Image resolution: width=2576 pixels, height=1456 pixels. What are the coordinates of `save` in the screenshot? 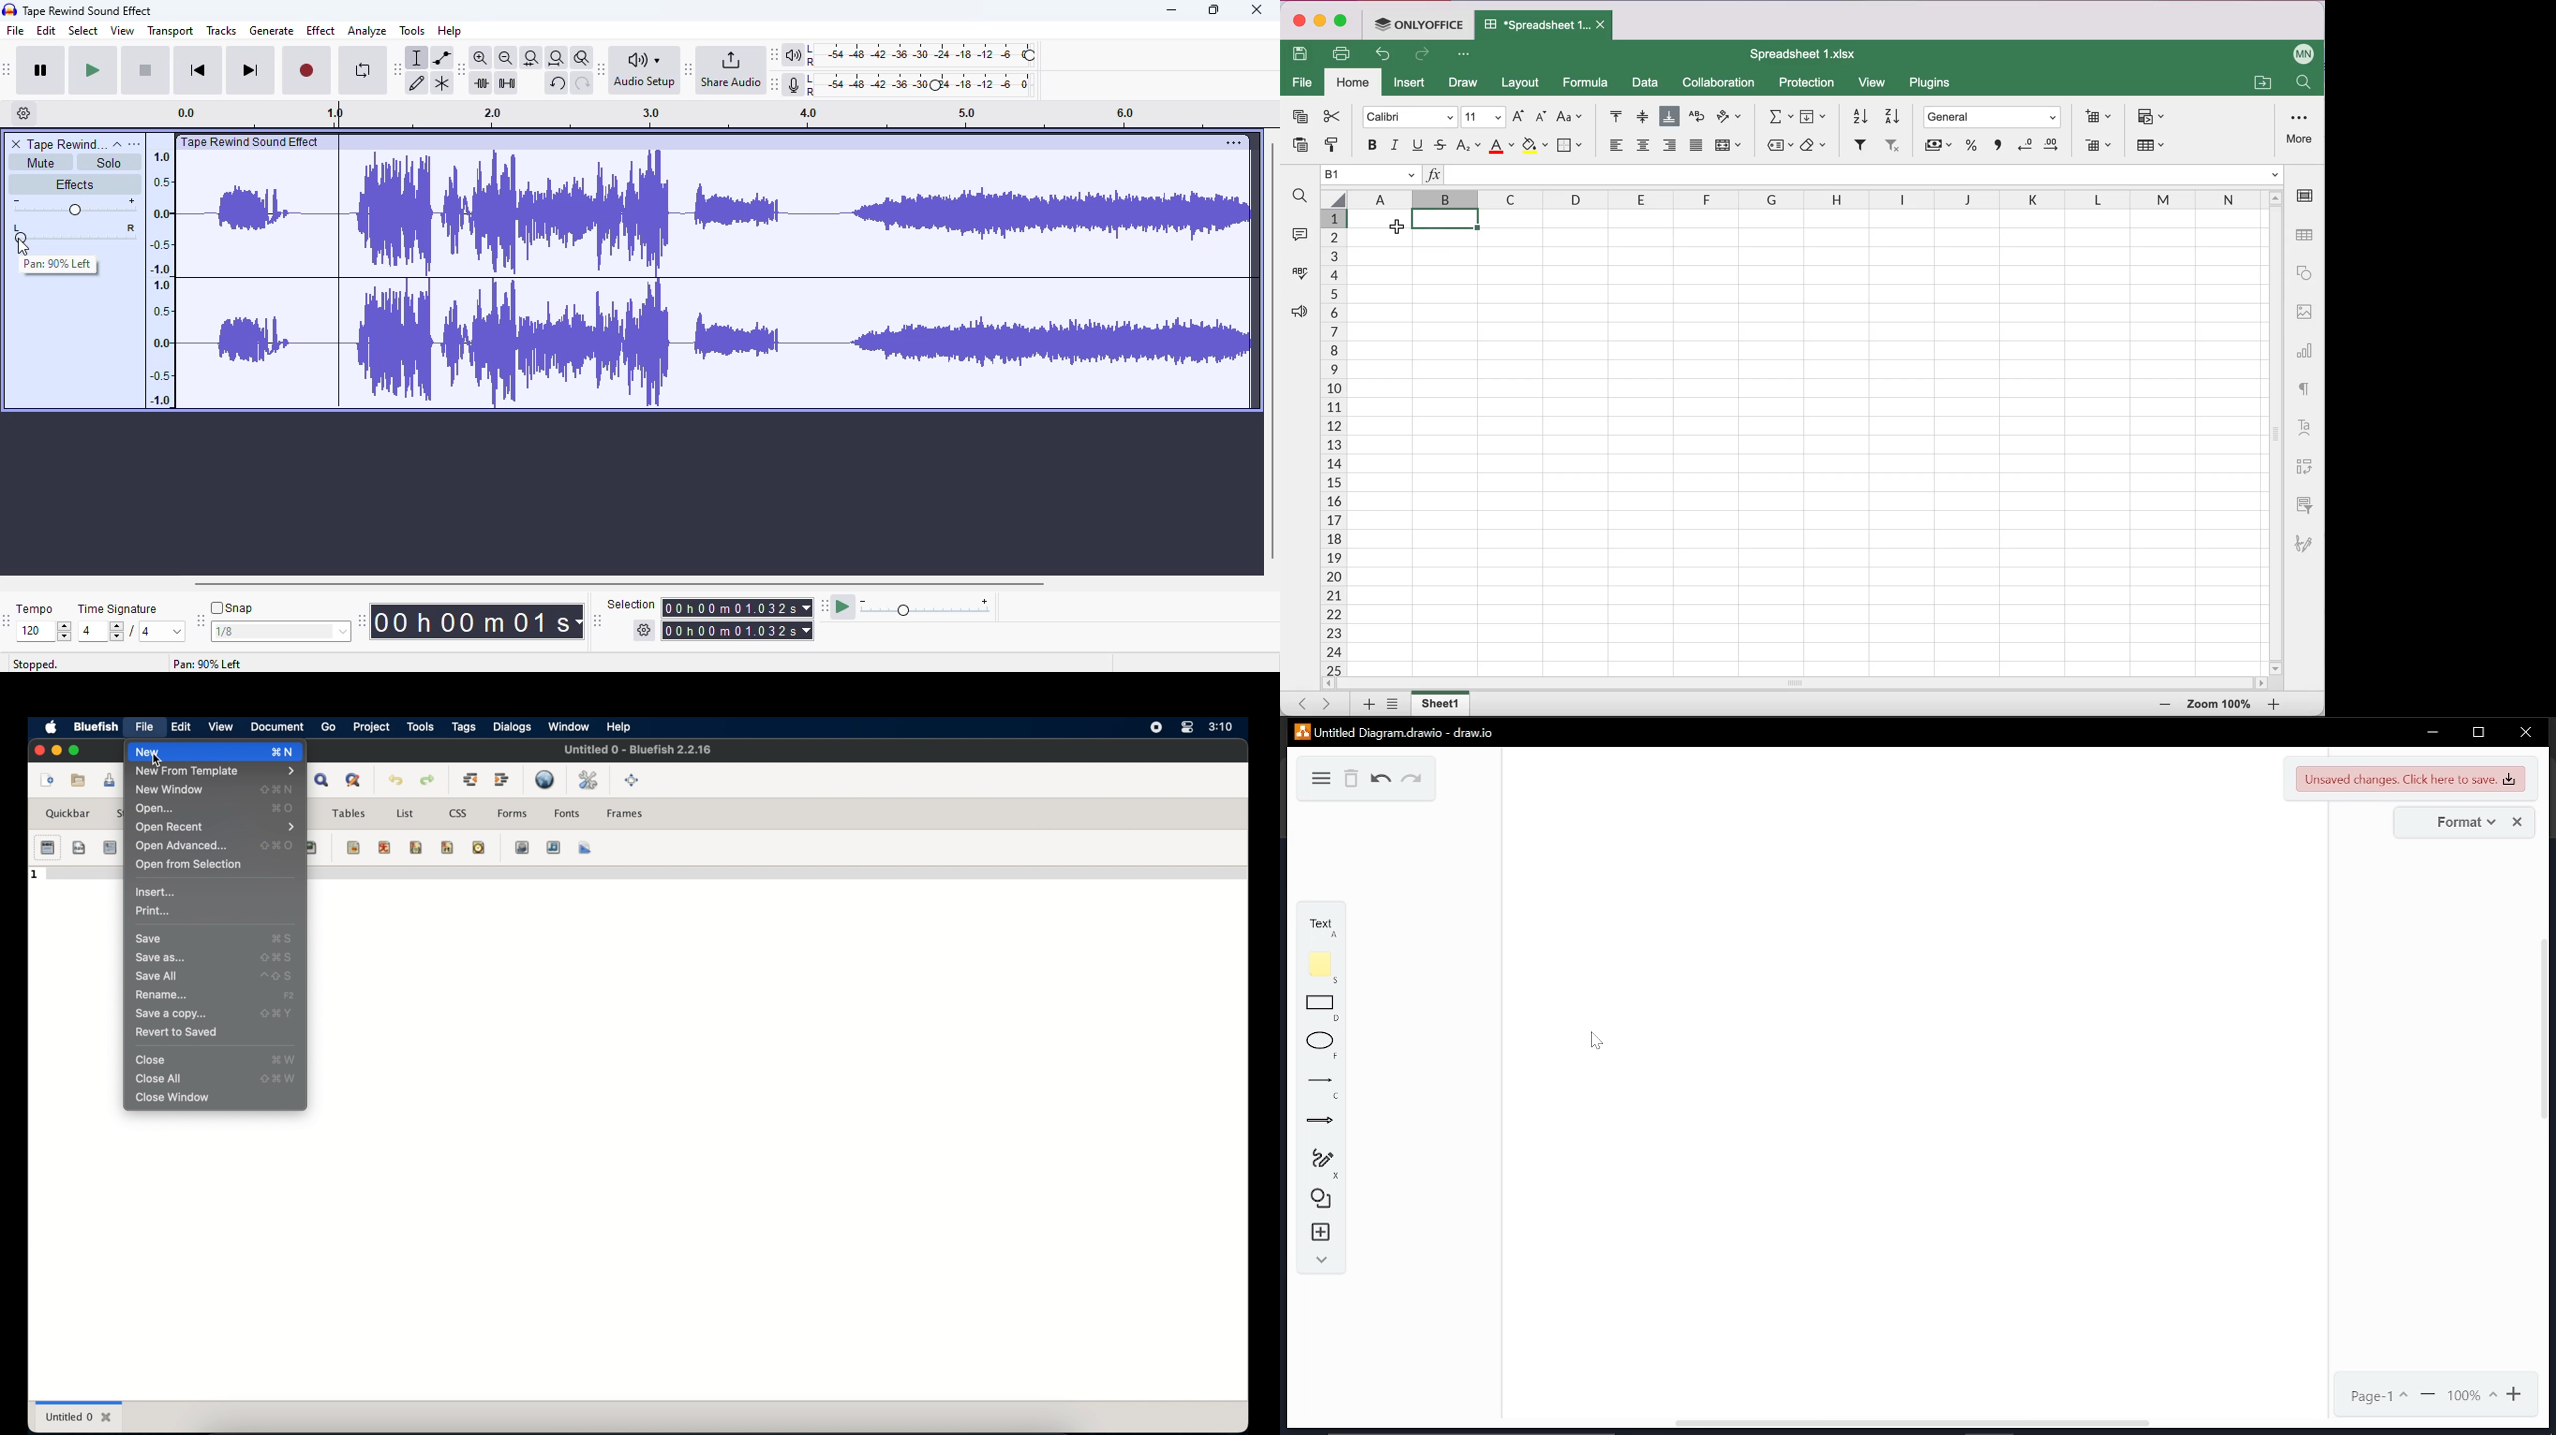 It's located at (1303, 55).